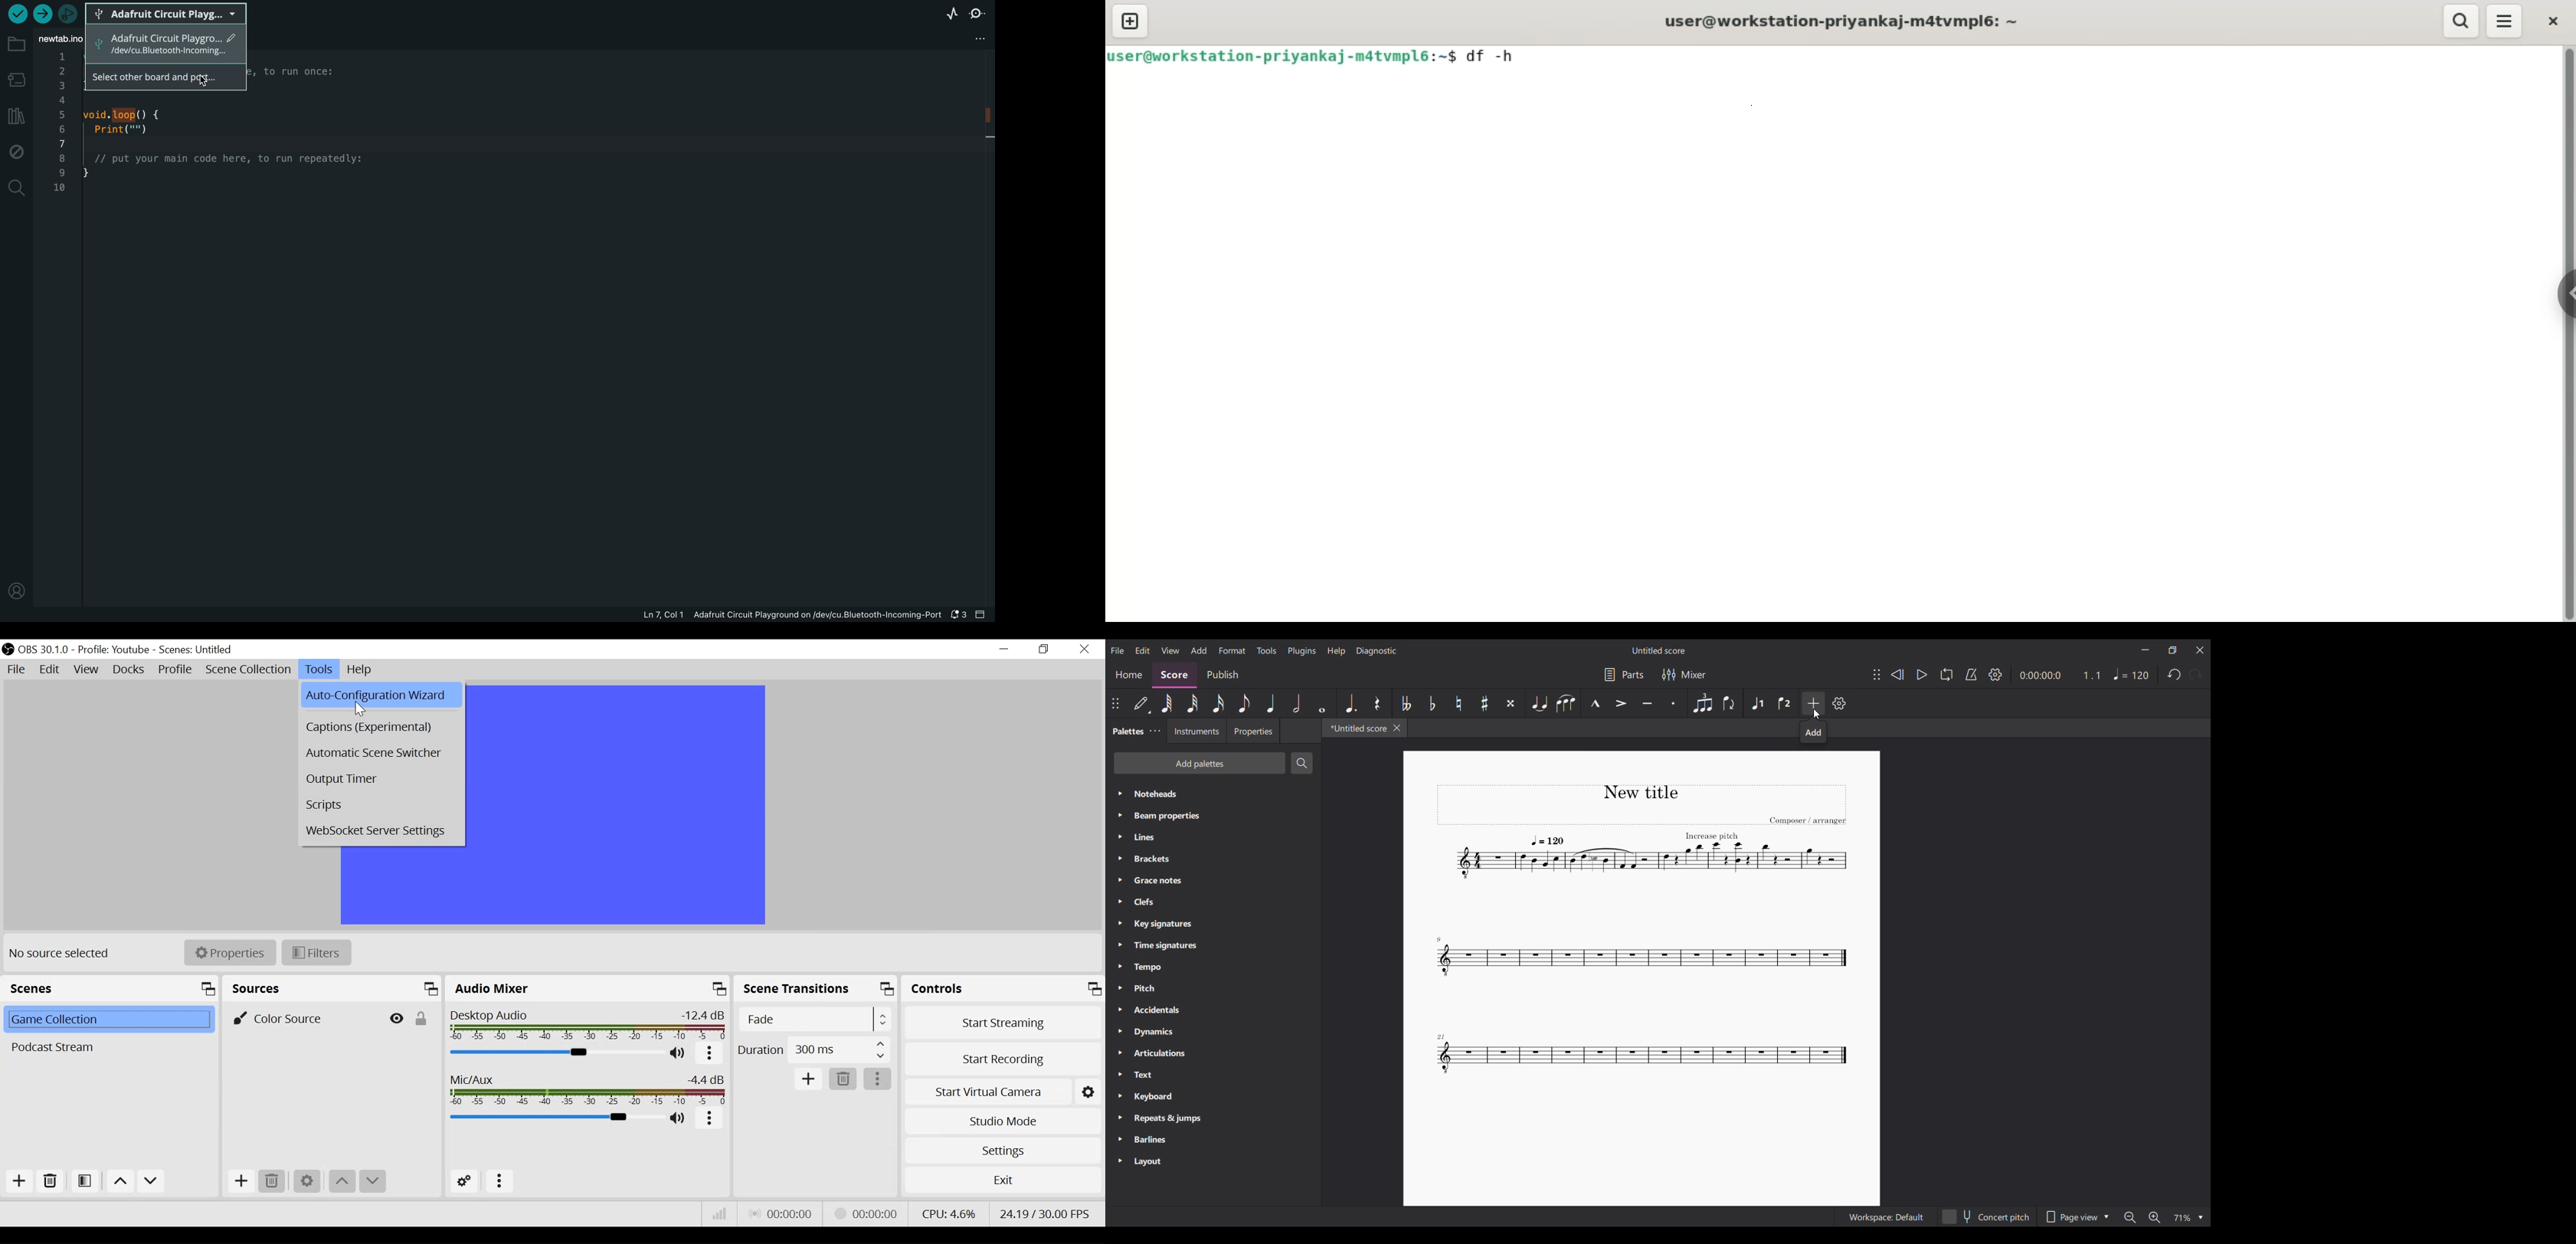 The height and width of the screenshot is (1260, 2576). Describe the element at coordinates (1212, 1032) in the screenshot. I see `Dynamics` at that location.